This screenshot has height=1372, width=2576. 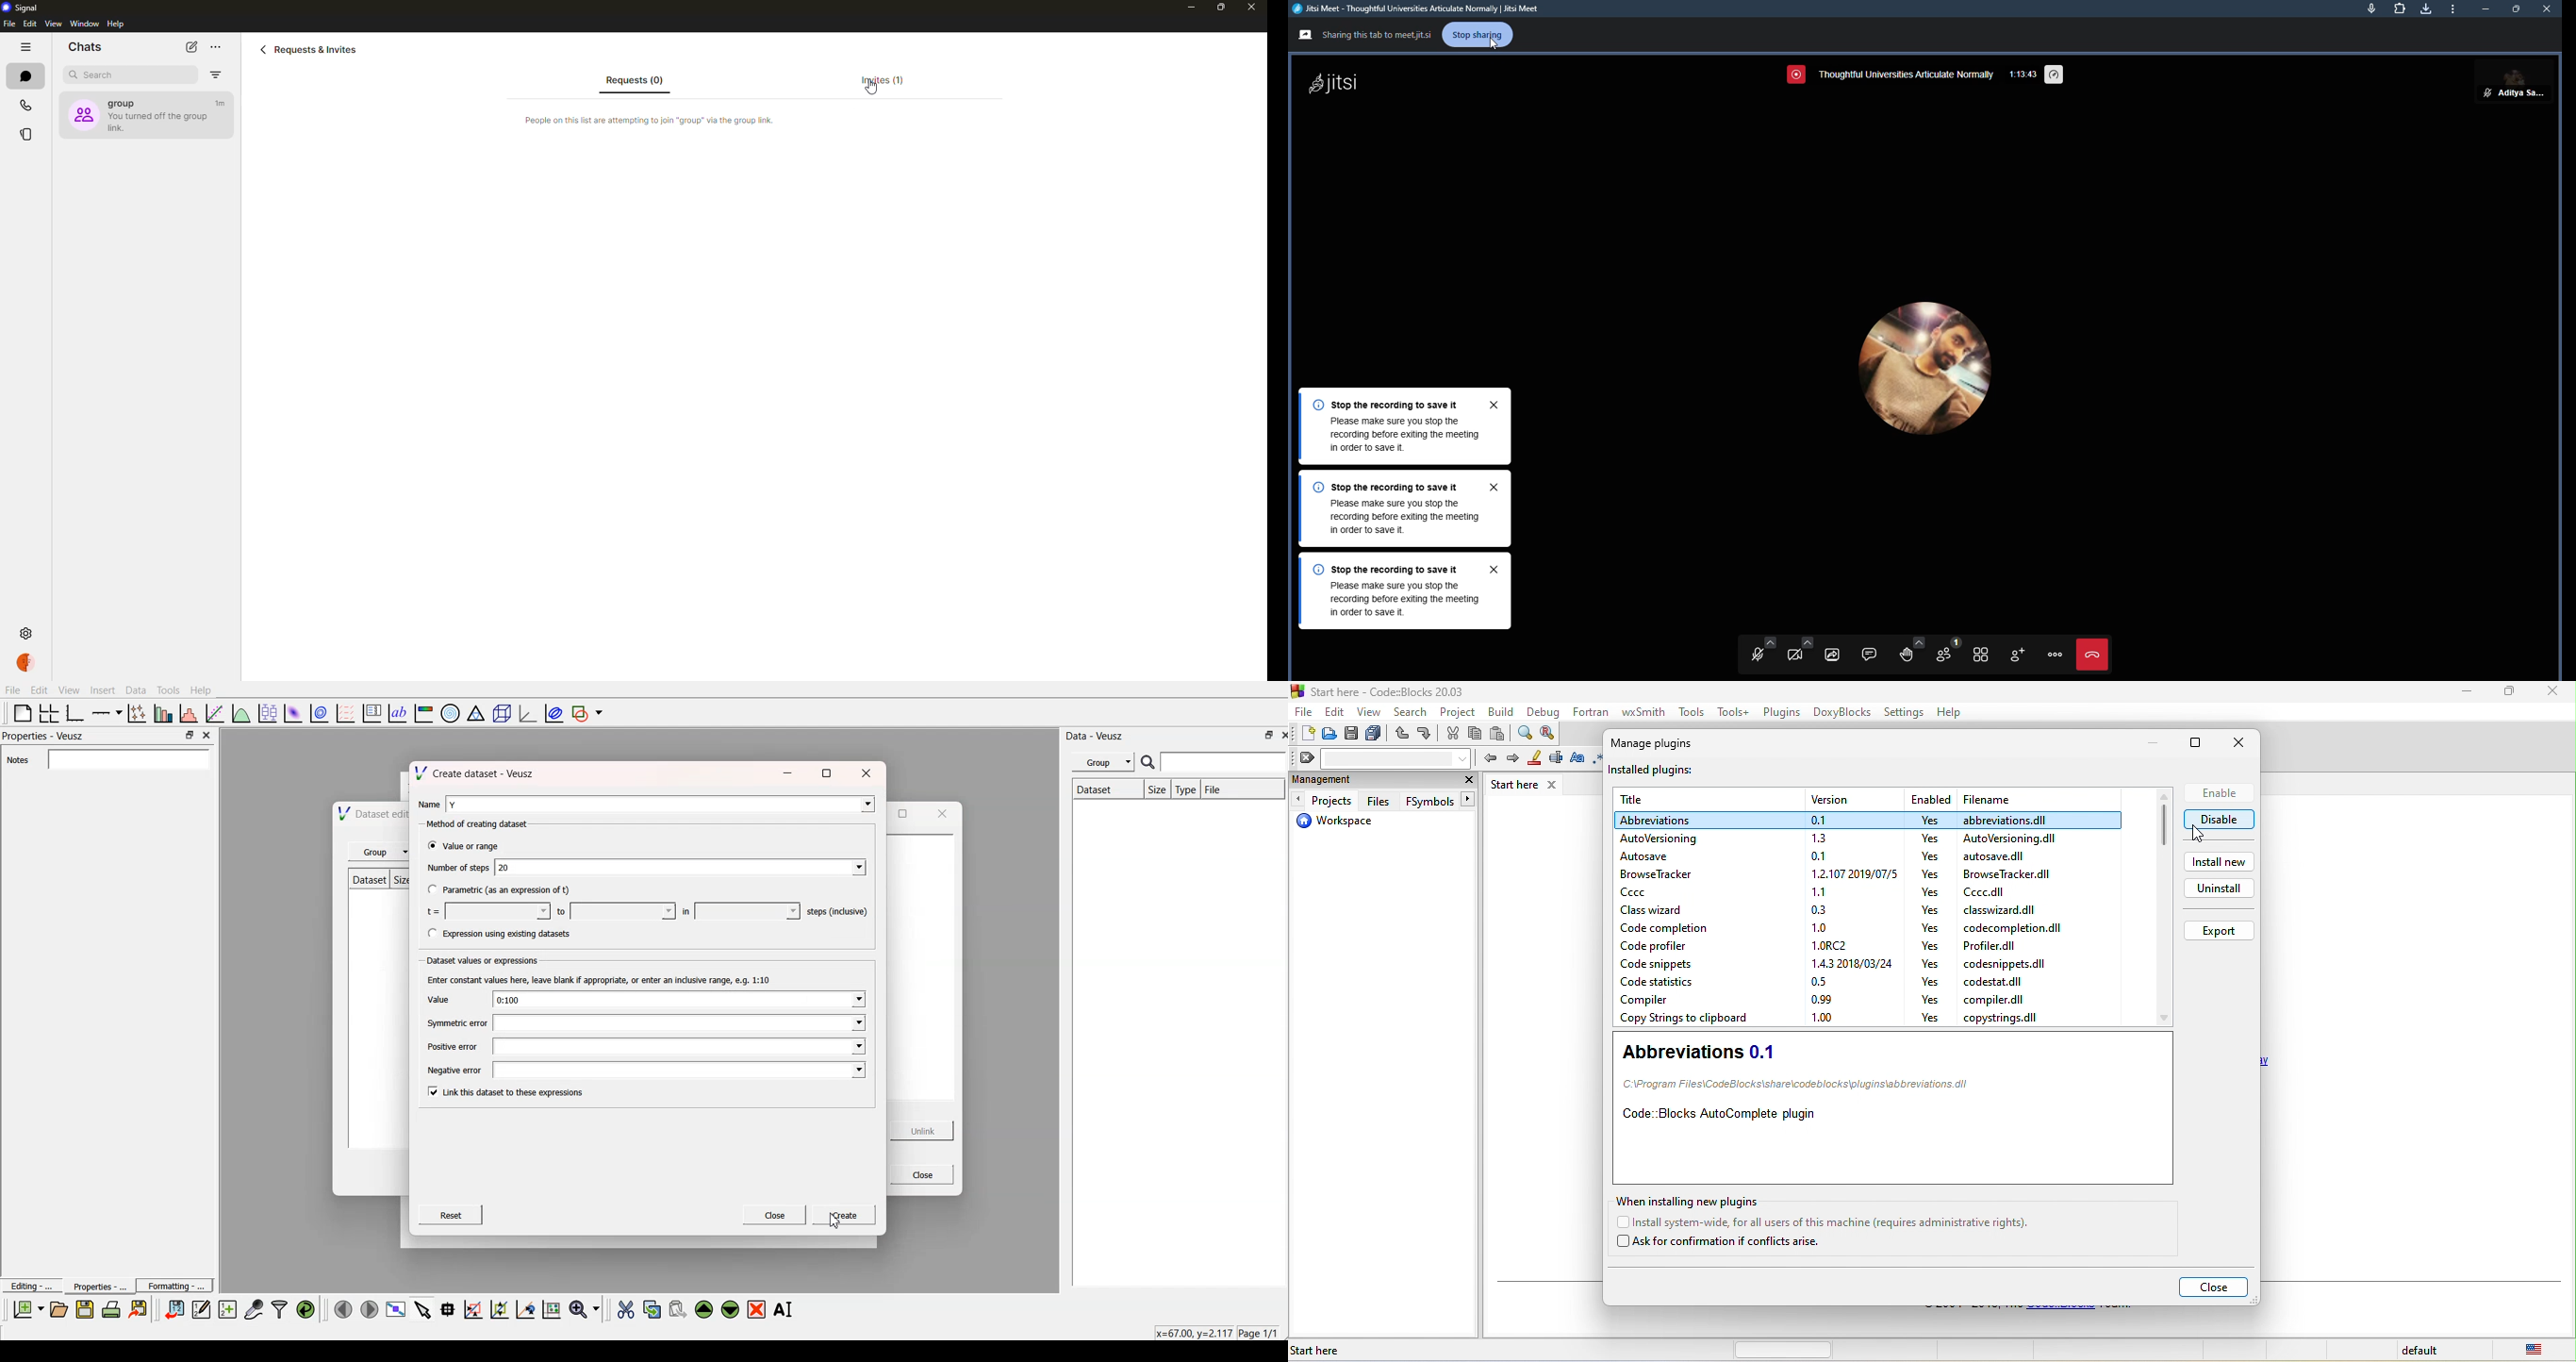 I want to click on plot a function, so click(x=242, y=713).